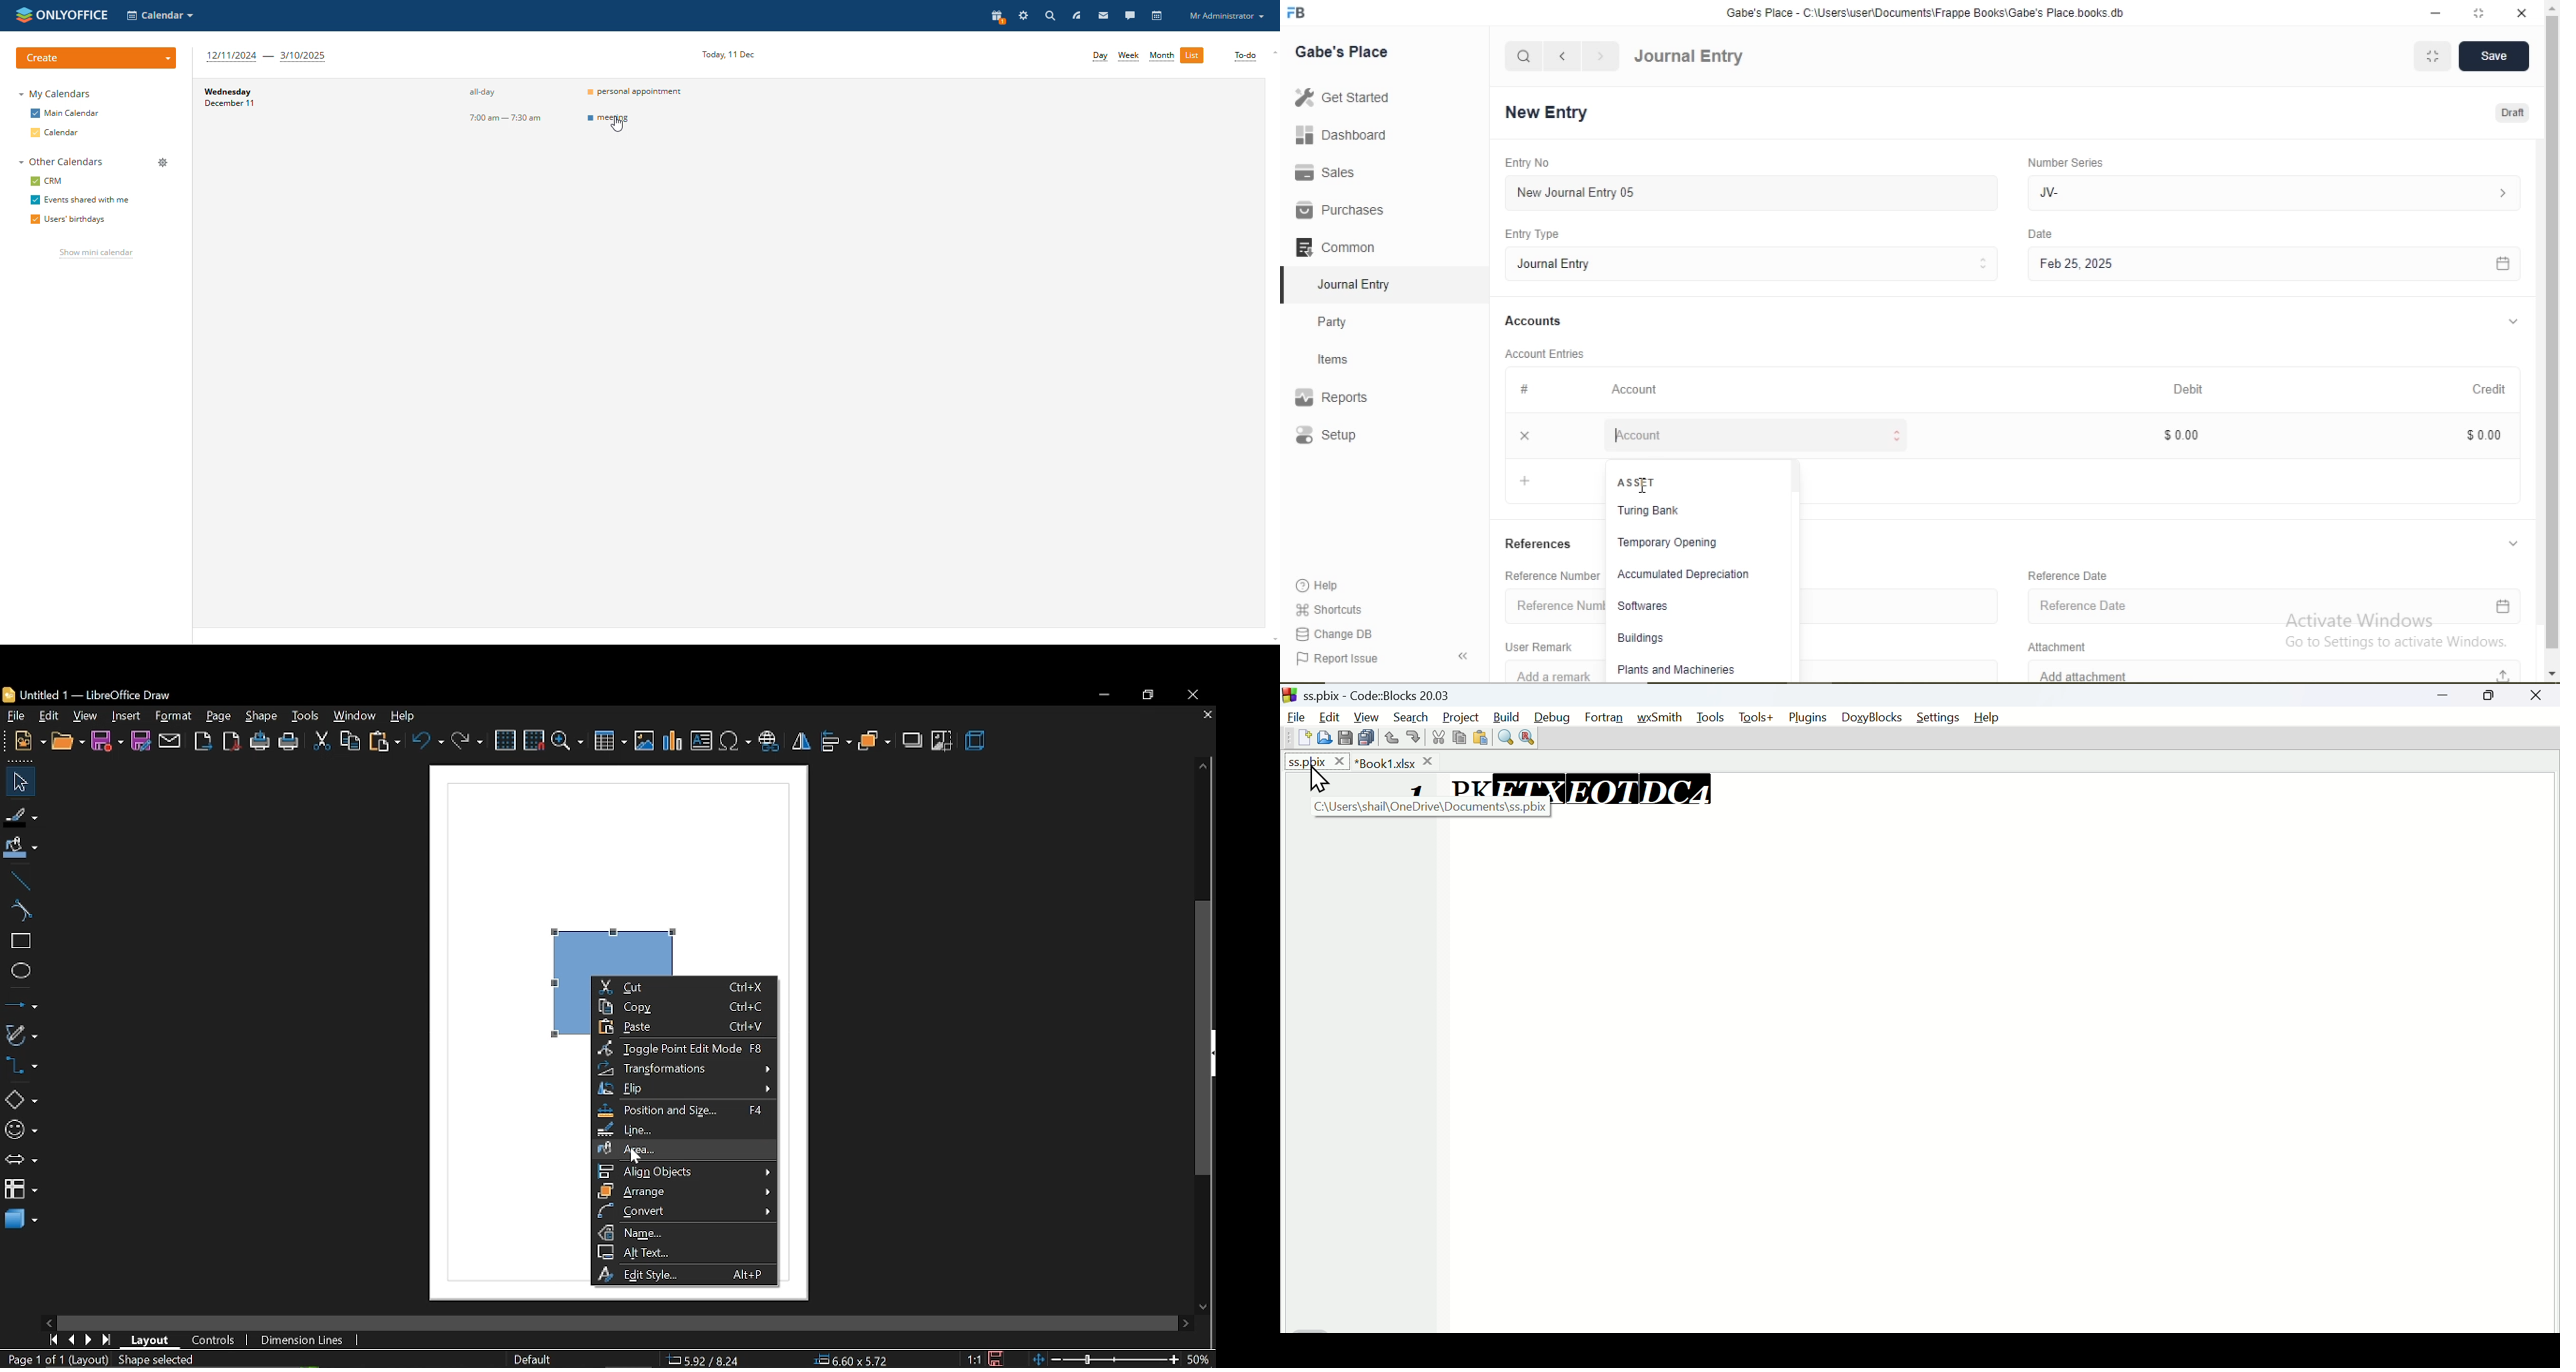 The image size is (2576, 1372). Describe the element at coordinates (2072, 162) in the screenshot. I see `Number Series` at that location.